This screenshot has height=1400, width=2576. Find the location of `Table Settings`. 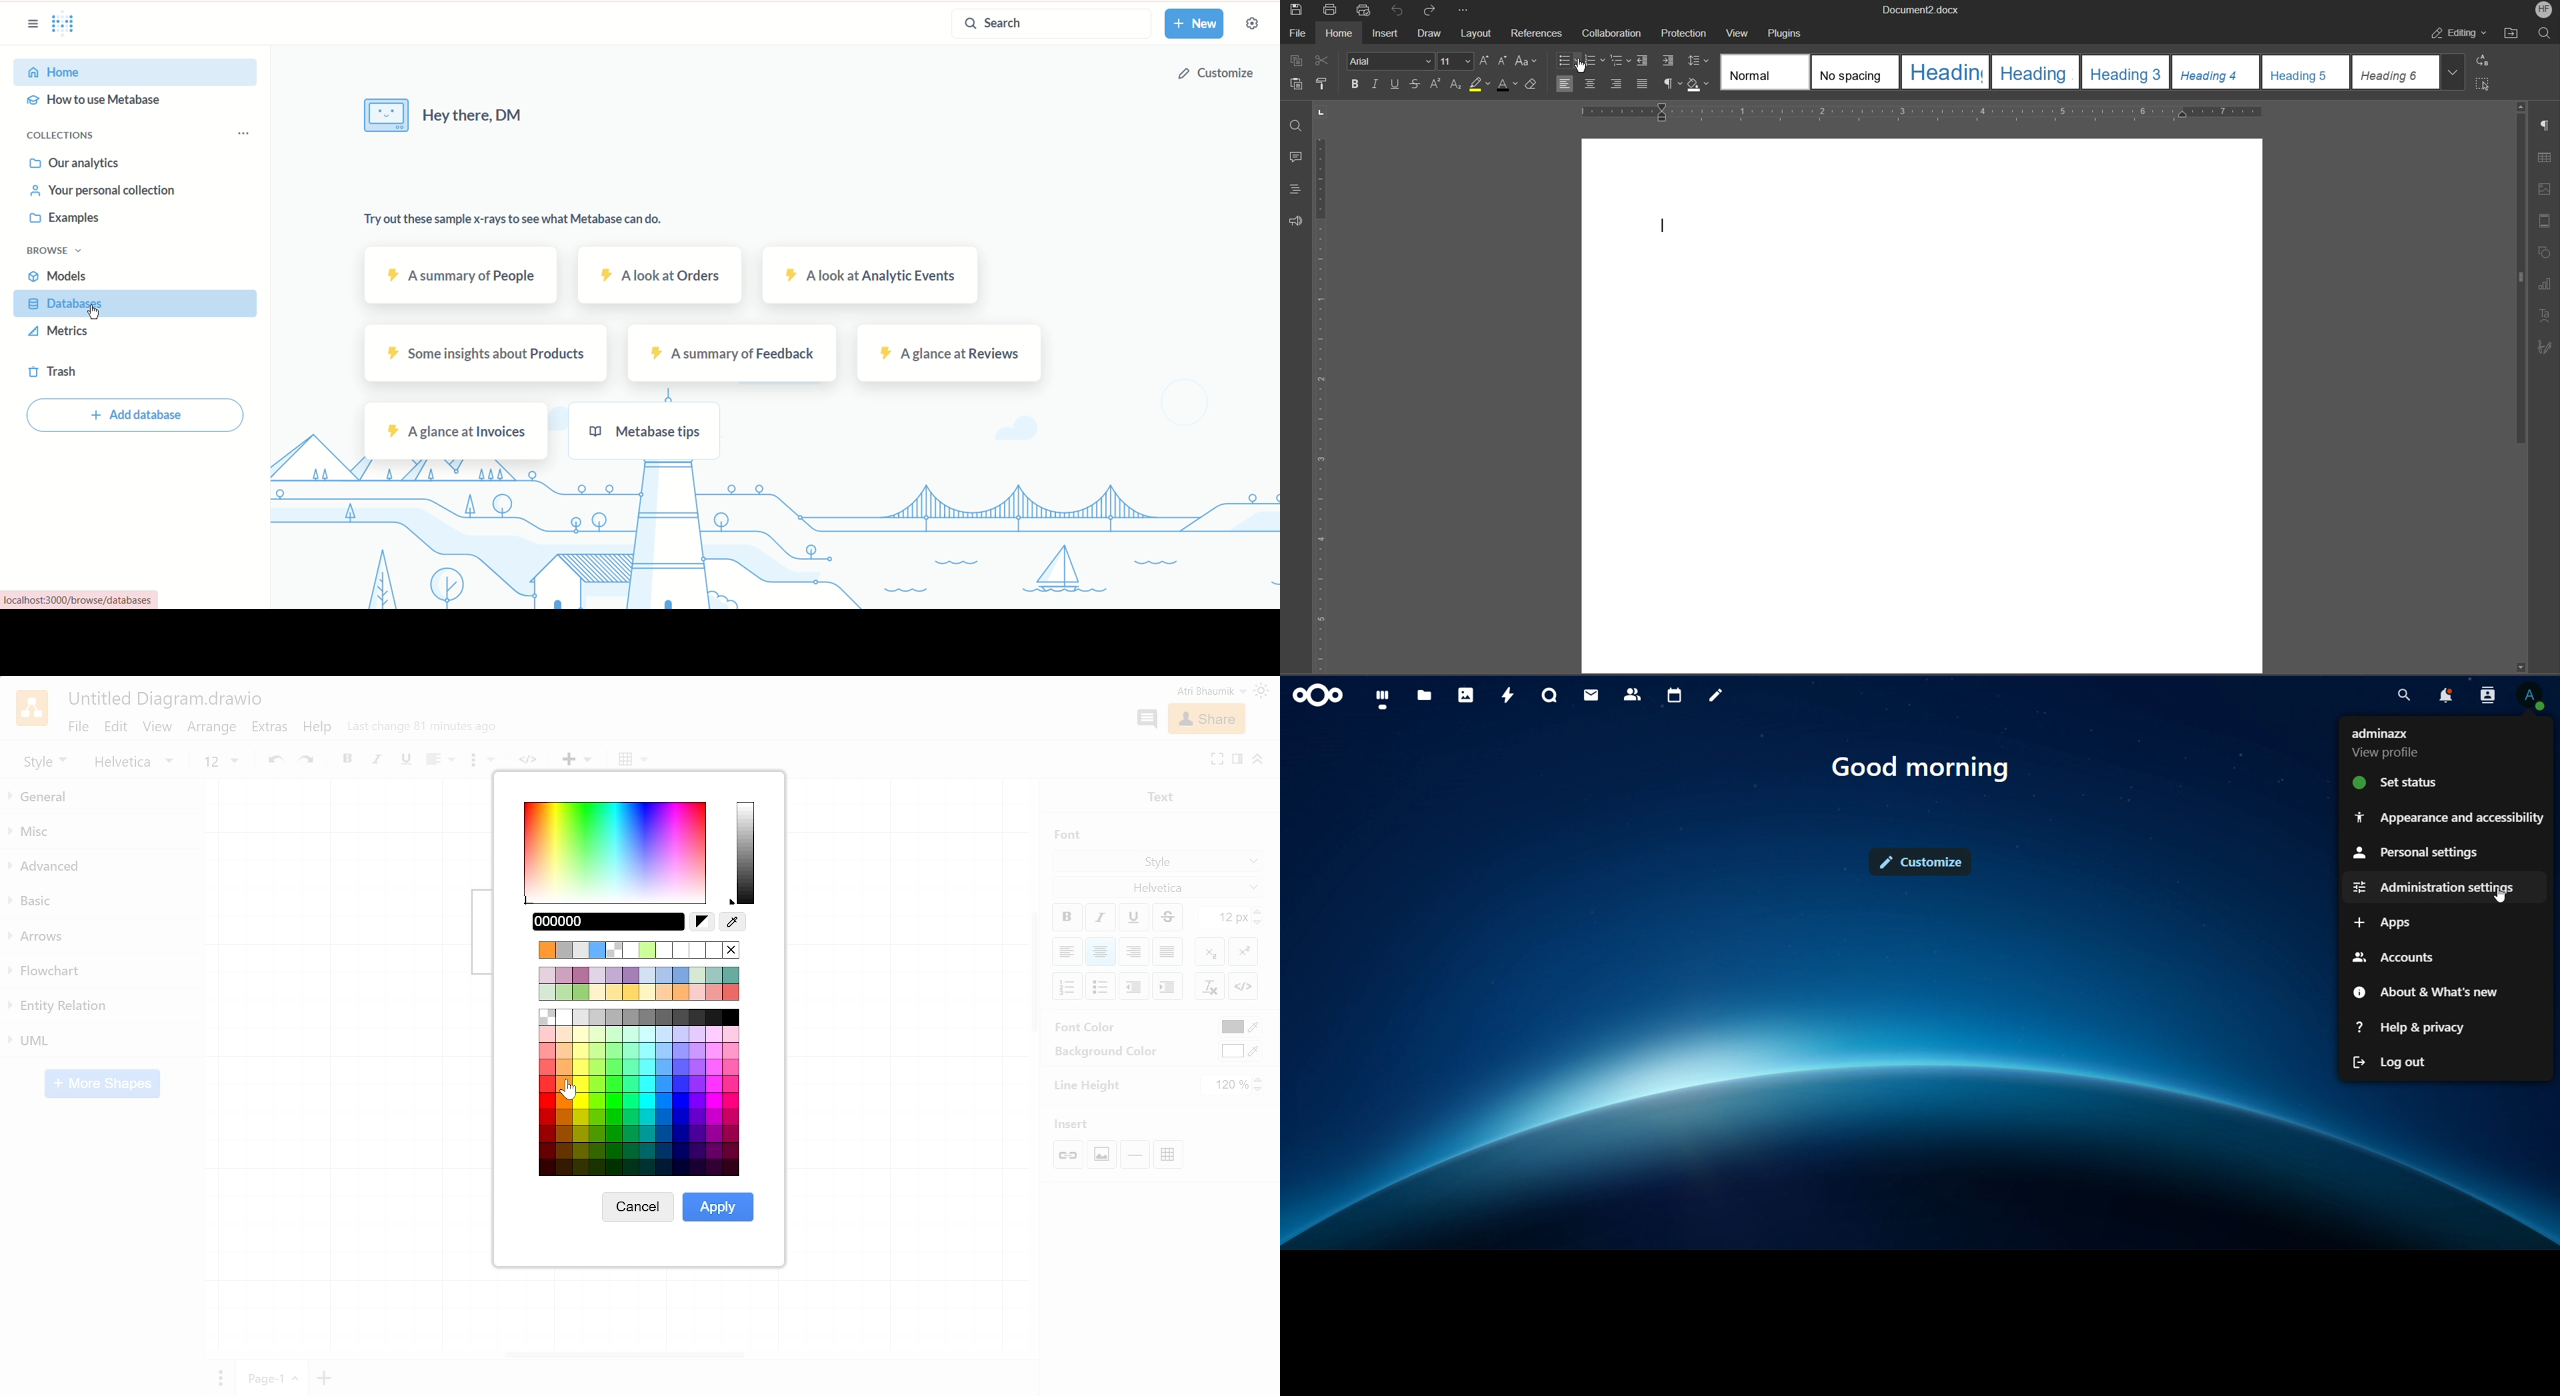

Table Settings is located at coordinates (2541, 157).